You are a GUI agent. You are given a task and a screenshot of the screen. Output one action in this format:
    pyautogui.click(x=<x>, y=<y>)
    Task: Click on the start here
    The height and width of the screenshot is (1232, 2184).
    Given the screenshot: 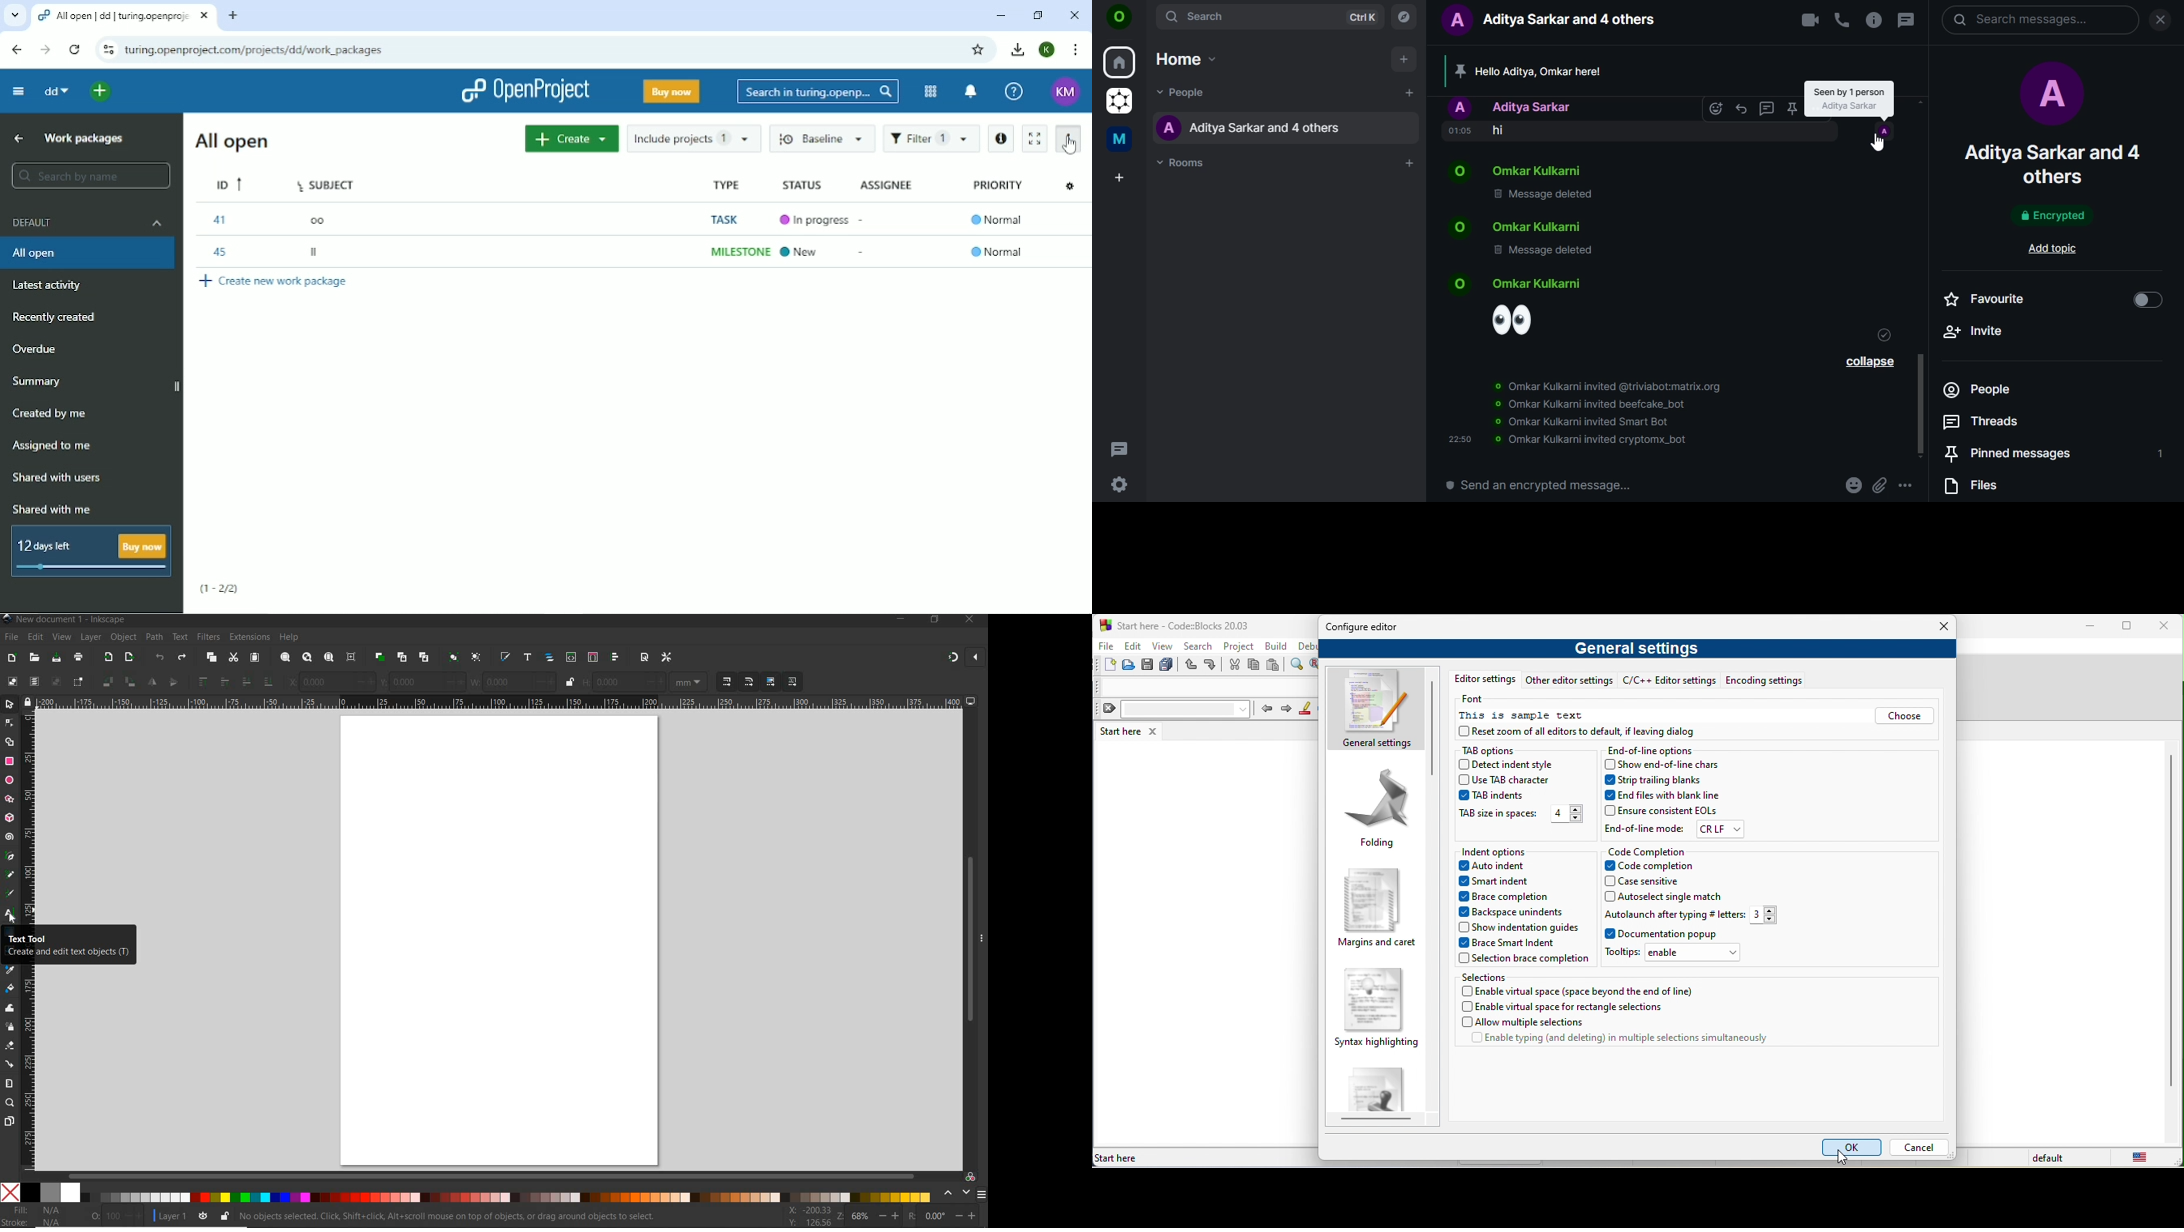 What is the action you would take?
    pyautogui.click(x=1120, y=1157)
    